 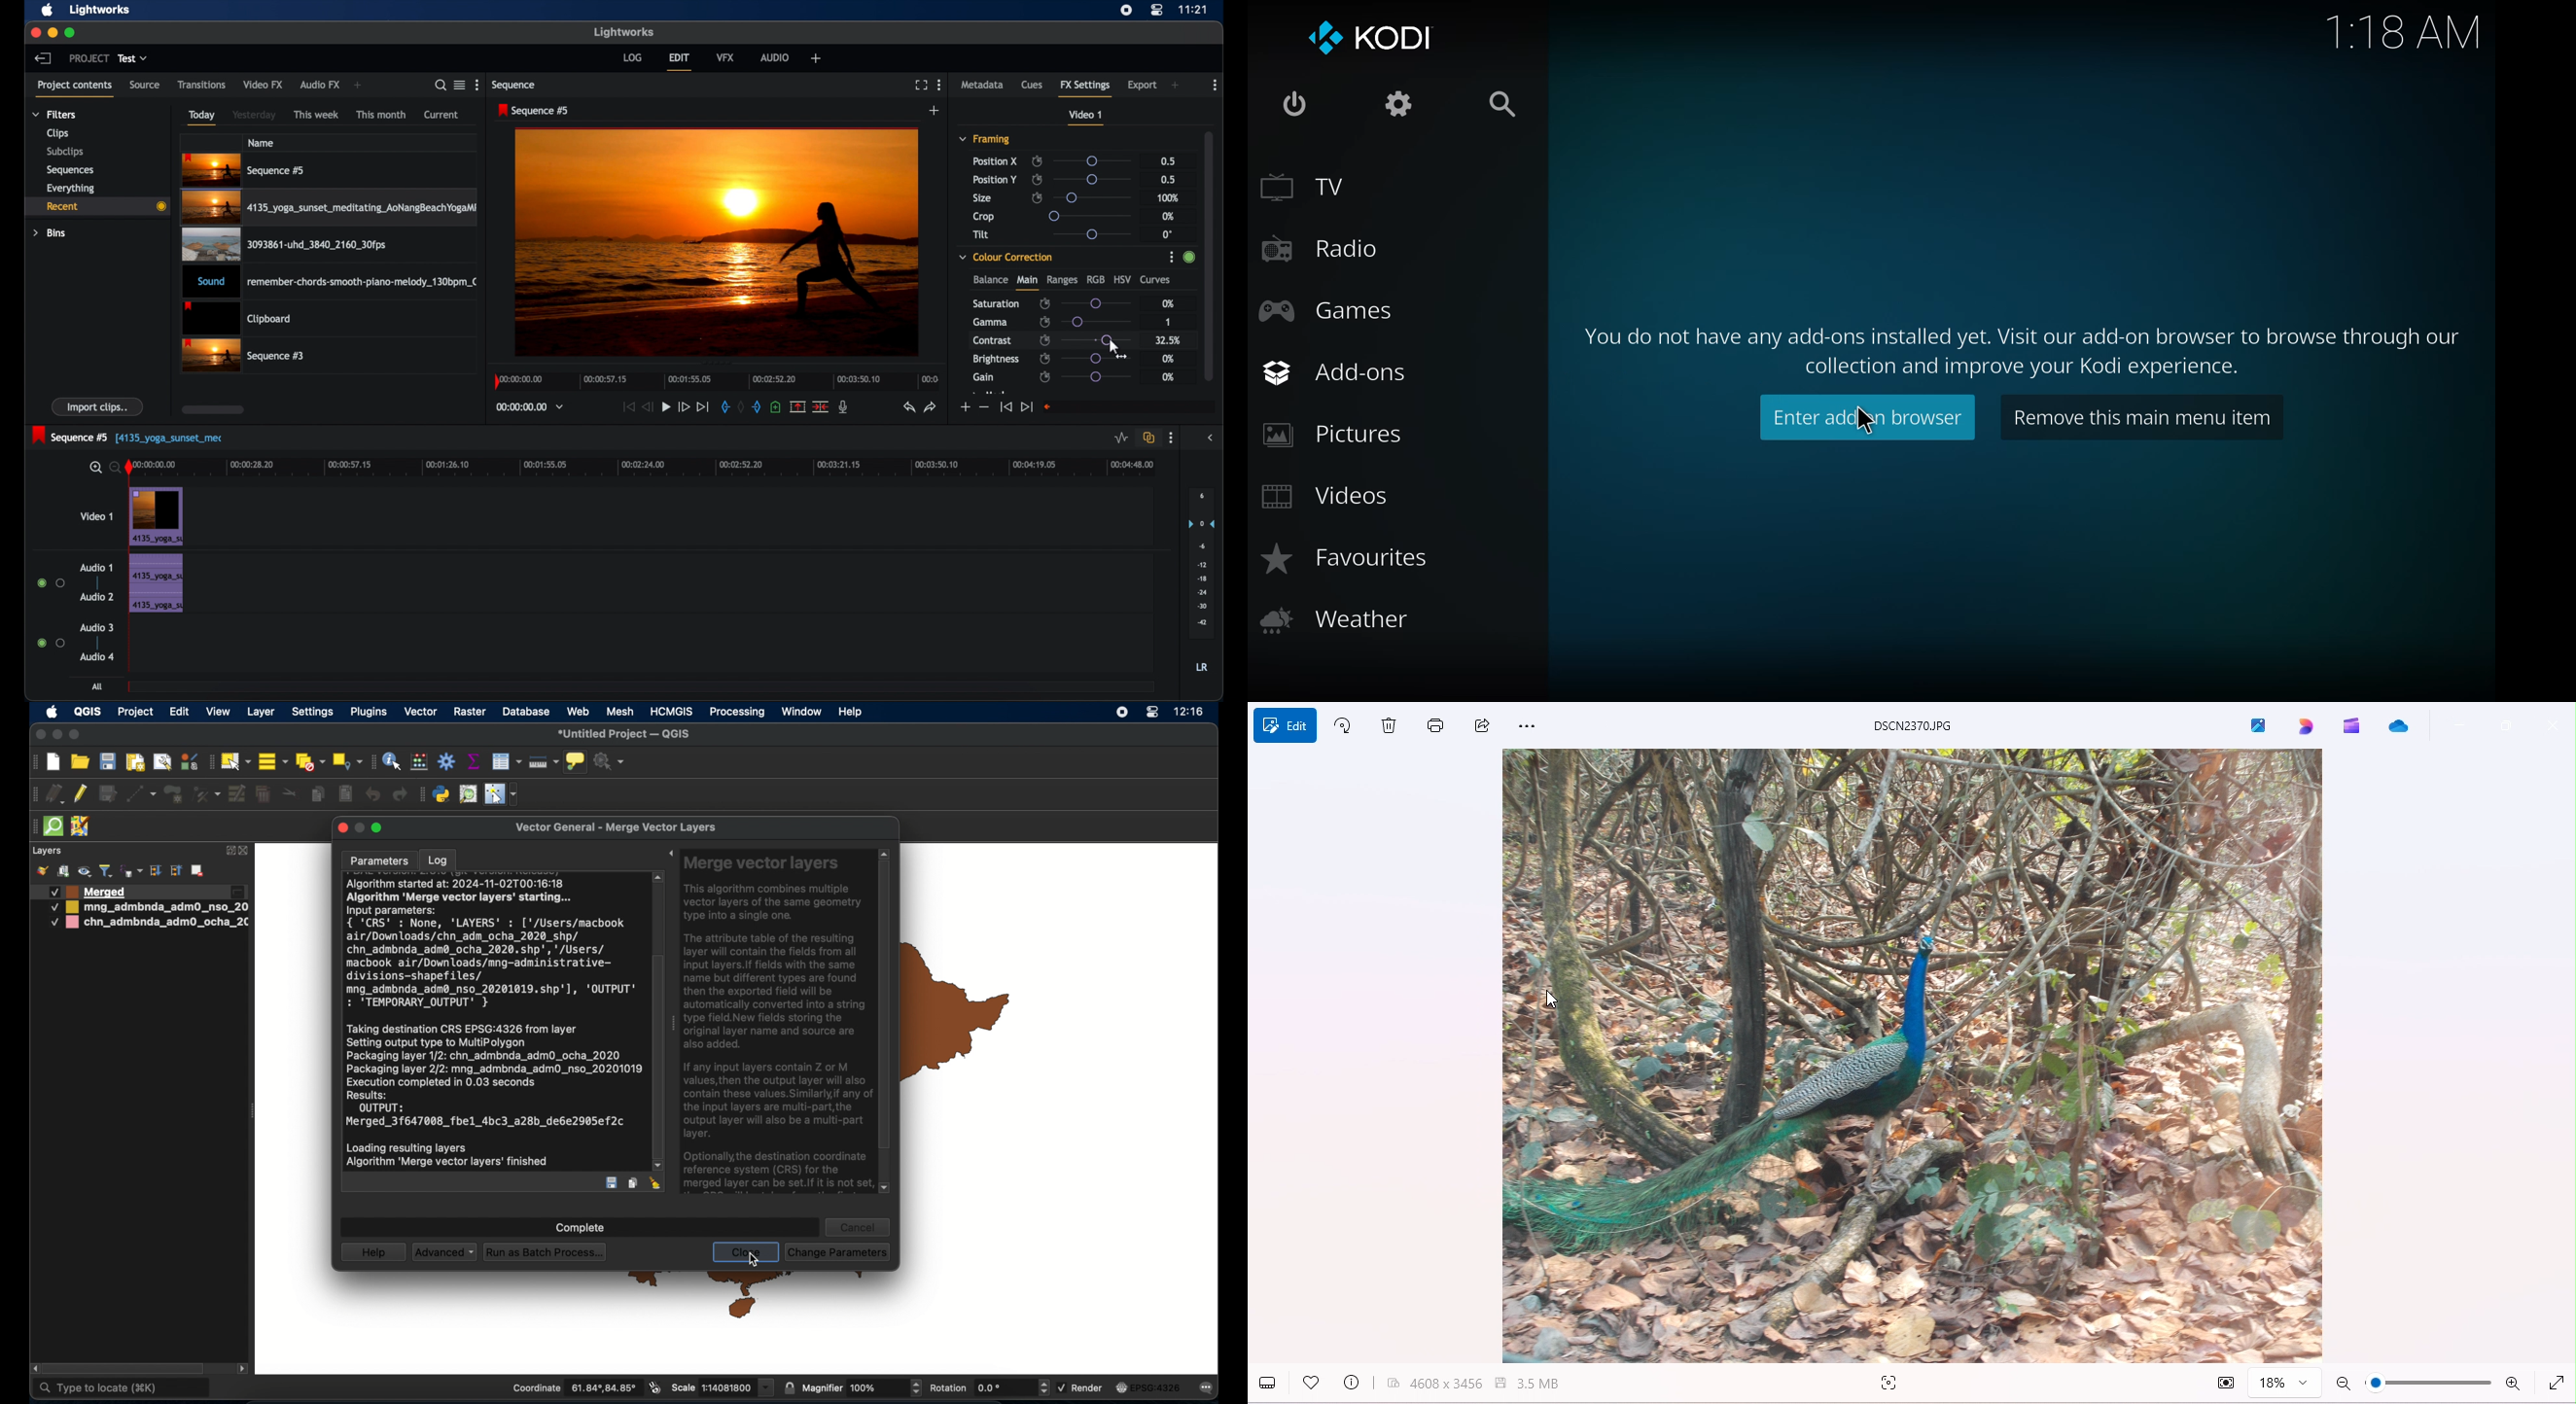 I want to click on HCMGIS, so click(x=672, y=711).